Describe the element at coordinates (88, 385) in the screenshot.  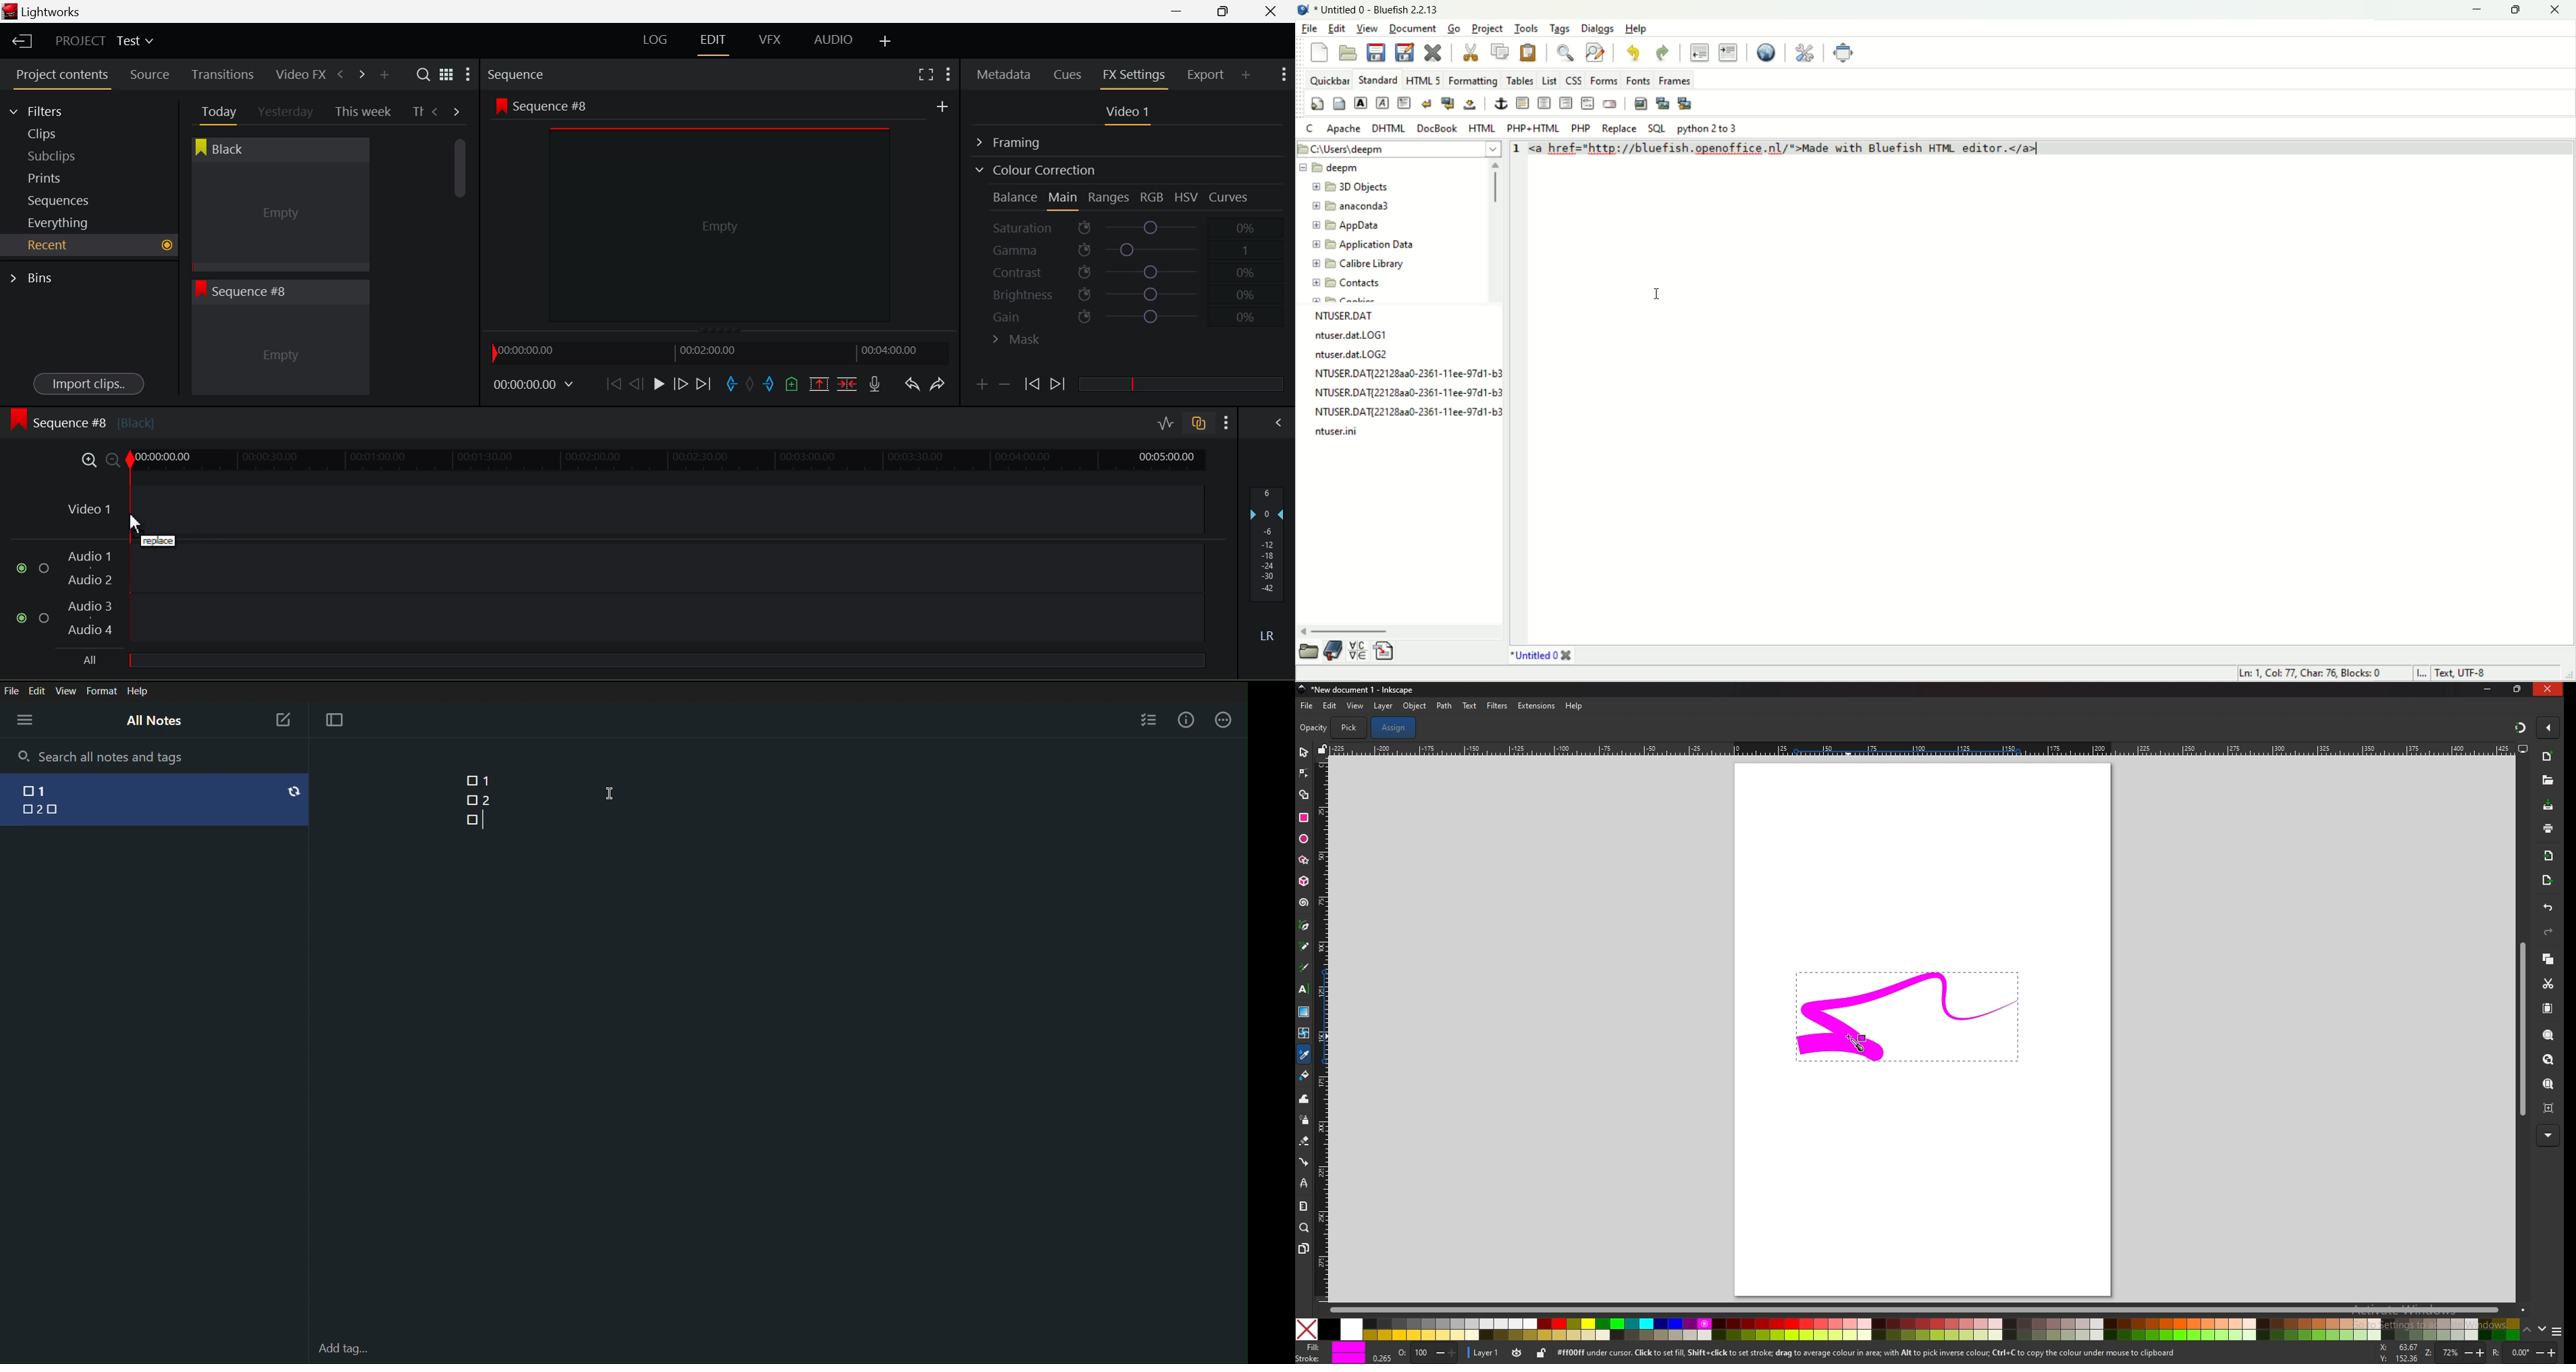
I see `Import clips` at that location.